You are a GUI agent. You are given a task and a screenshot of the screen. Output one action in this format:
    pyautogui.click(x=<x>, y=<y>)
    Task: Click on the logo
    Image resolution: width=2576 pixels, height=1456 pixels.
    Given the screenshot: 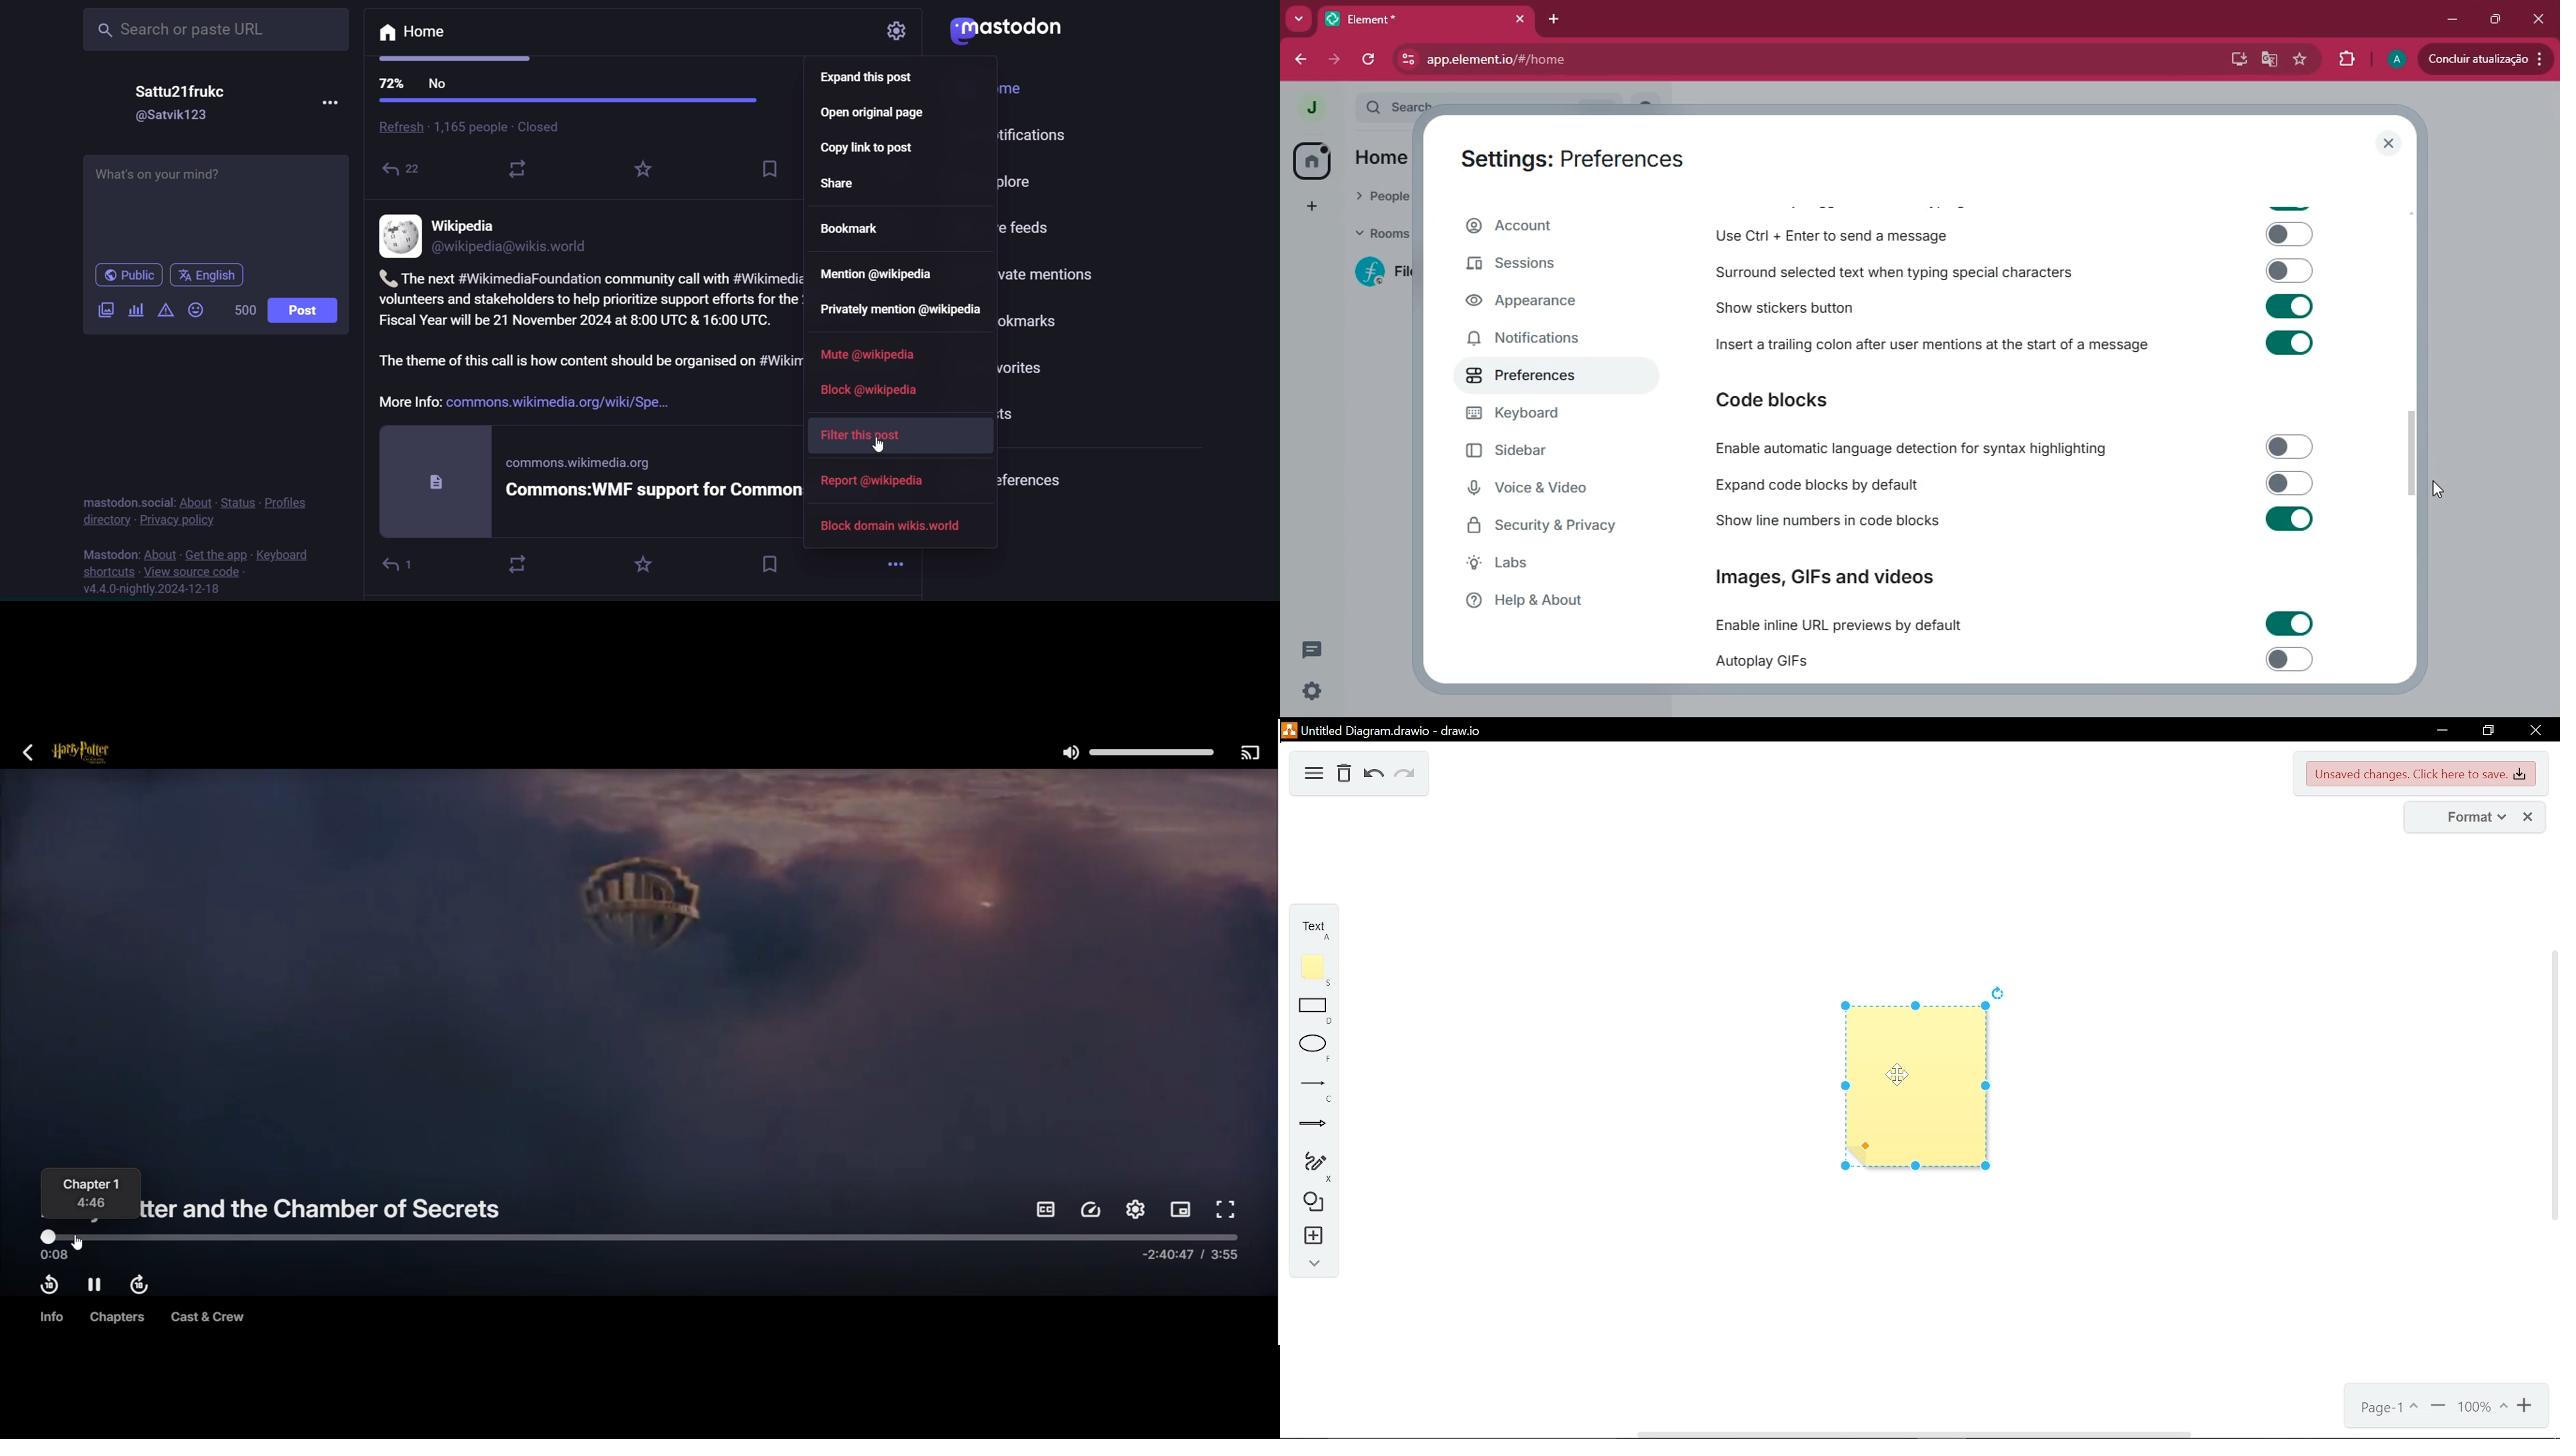 What is the action you would take?
    pyautogui.click(x=1015, y=27)
    